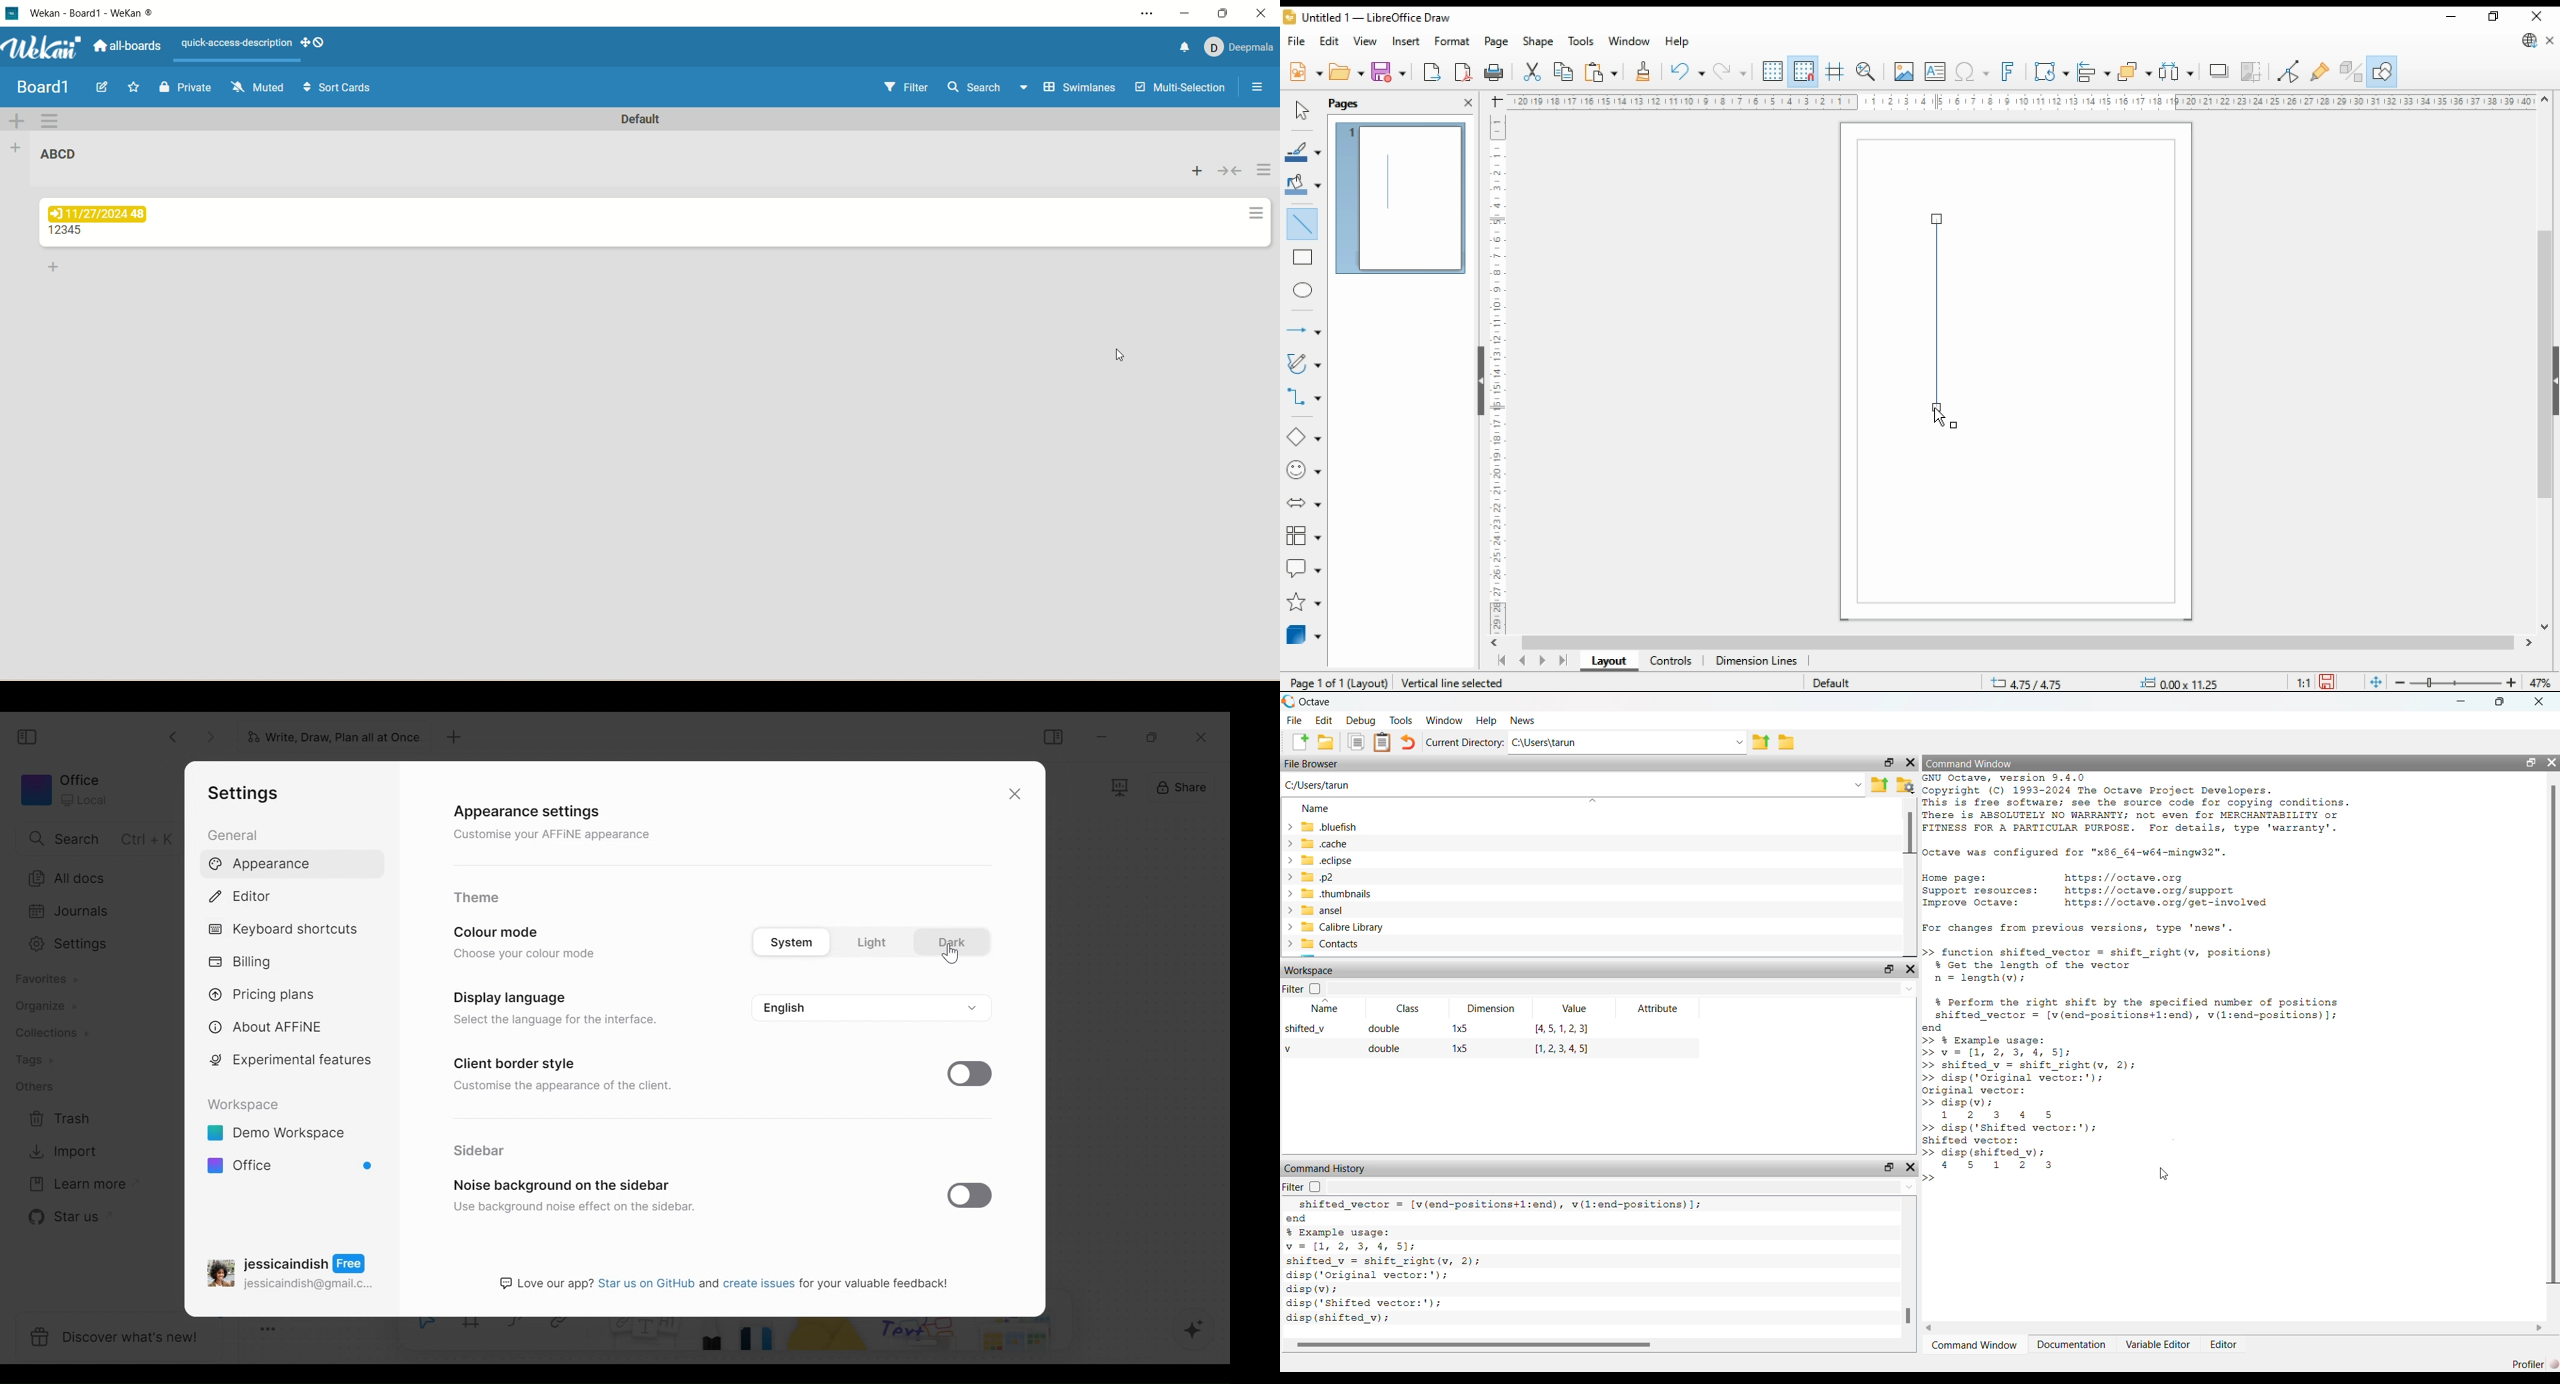 The width and height of the screenshot is (2576, 1400). Describe the element at coordinates (2545, 629) in the screenshot. I see `move down` at that location.